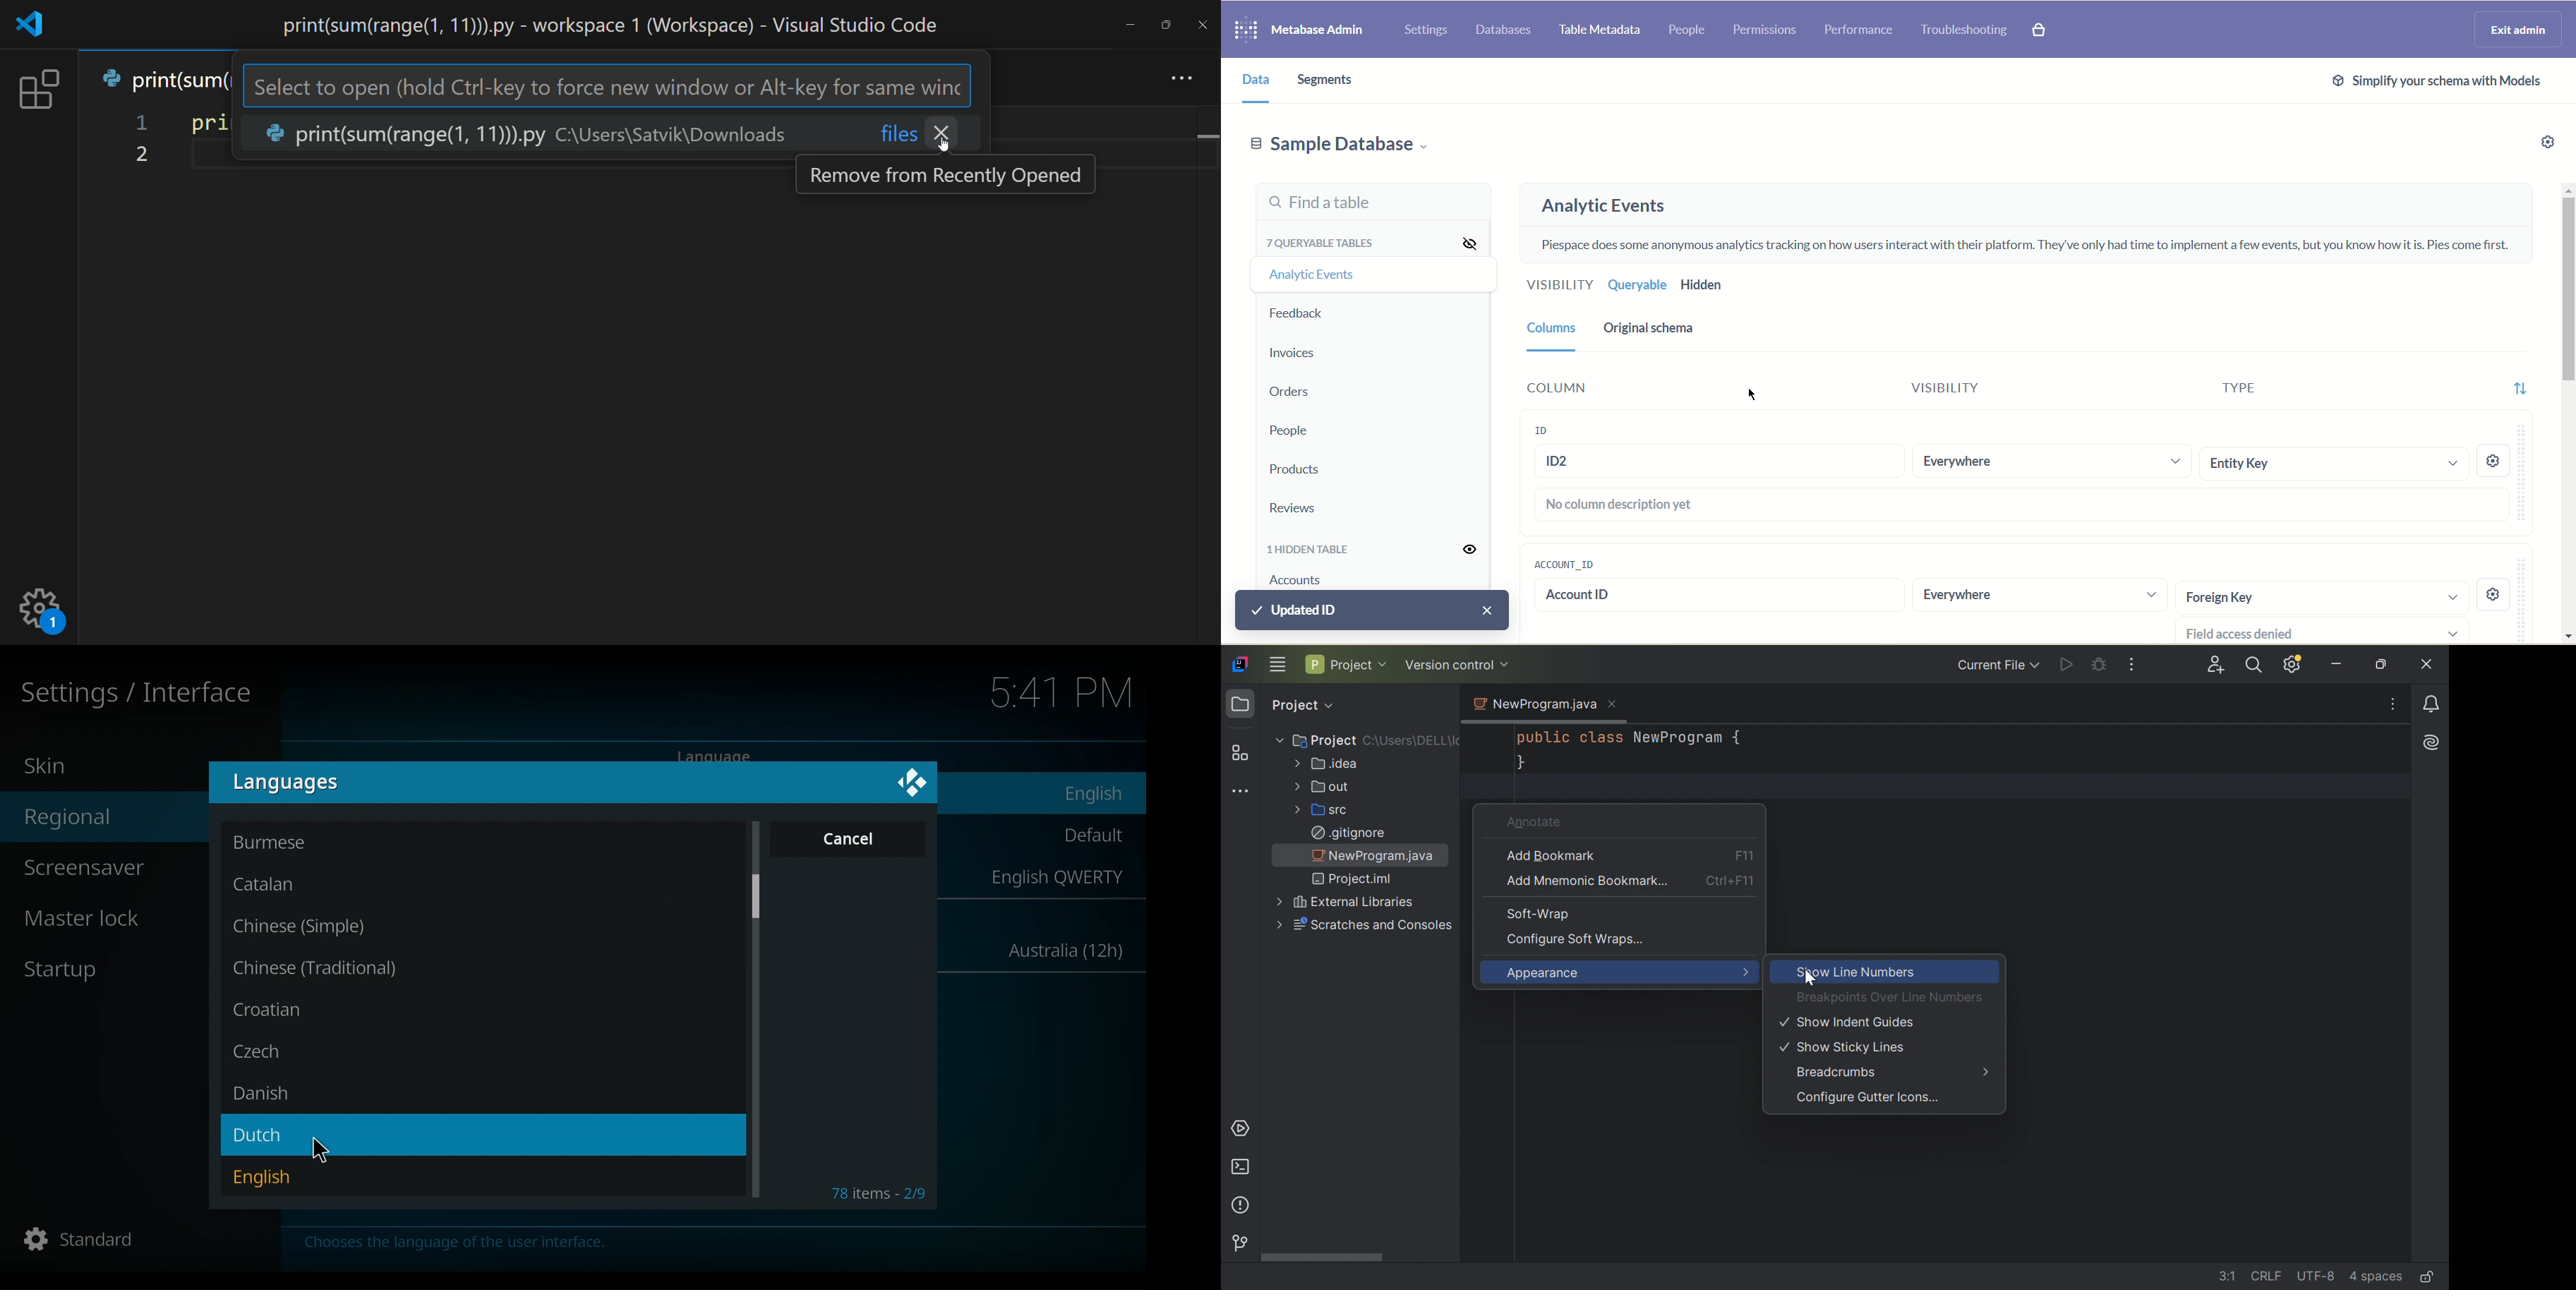  I want to click on Kido logo, so click(909, 782).